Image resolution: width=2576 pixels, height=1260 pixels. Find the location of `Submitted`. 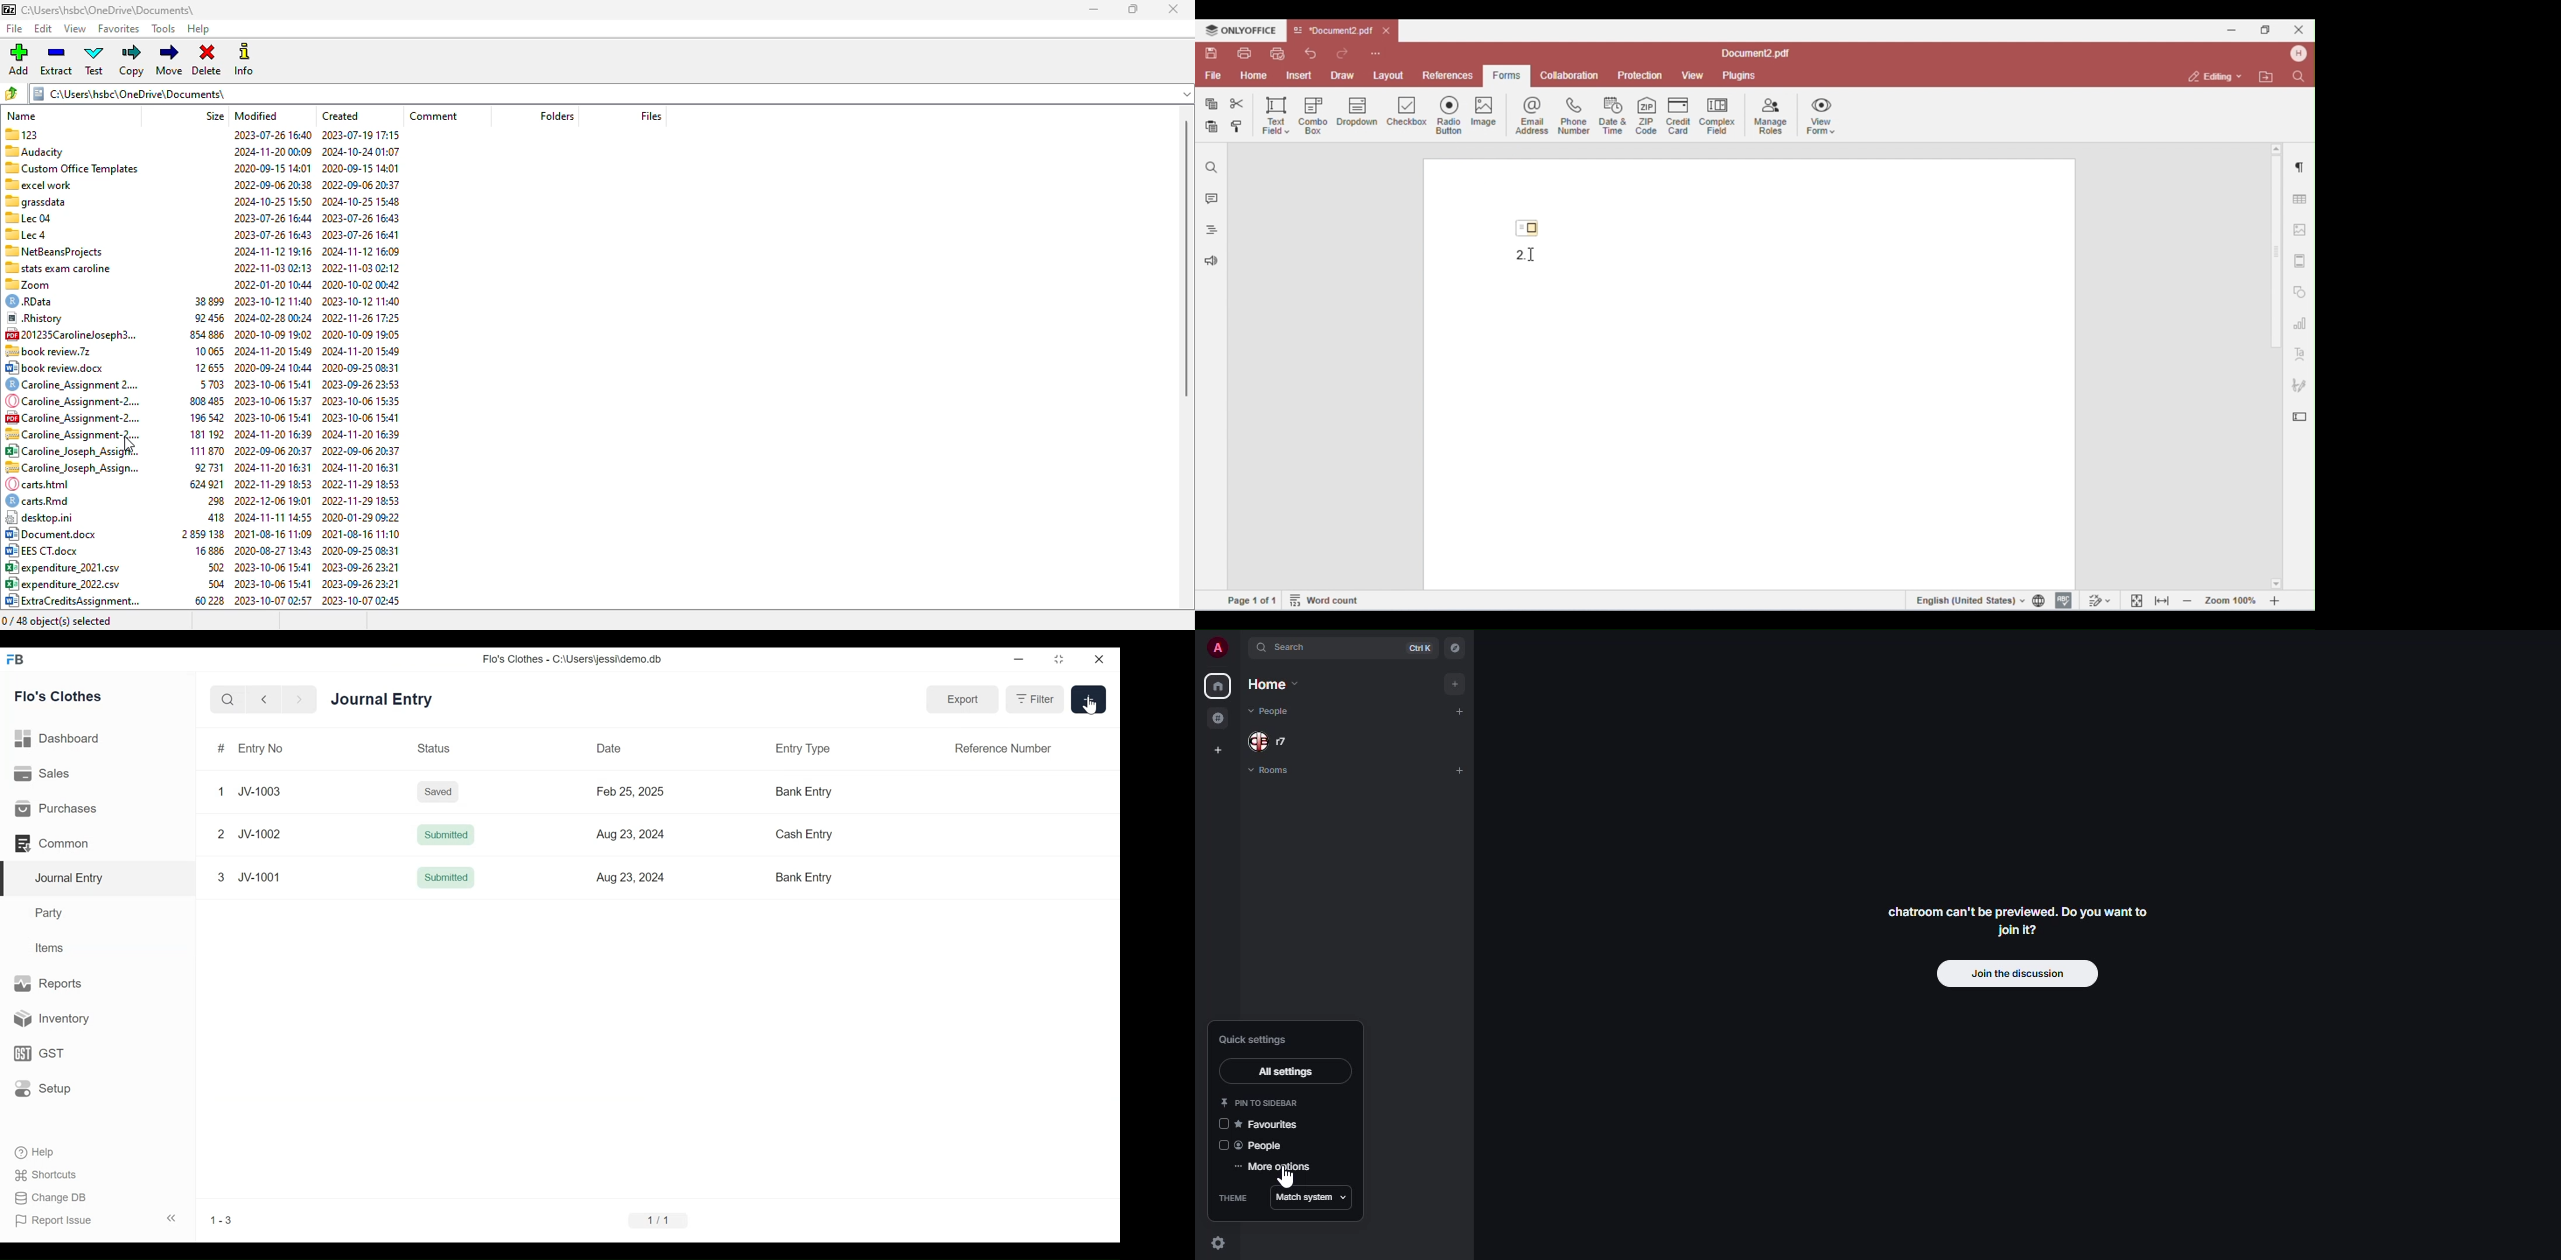

Submitted is located at coordinates (446, 877).